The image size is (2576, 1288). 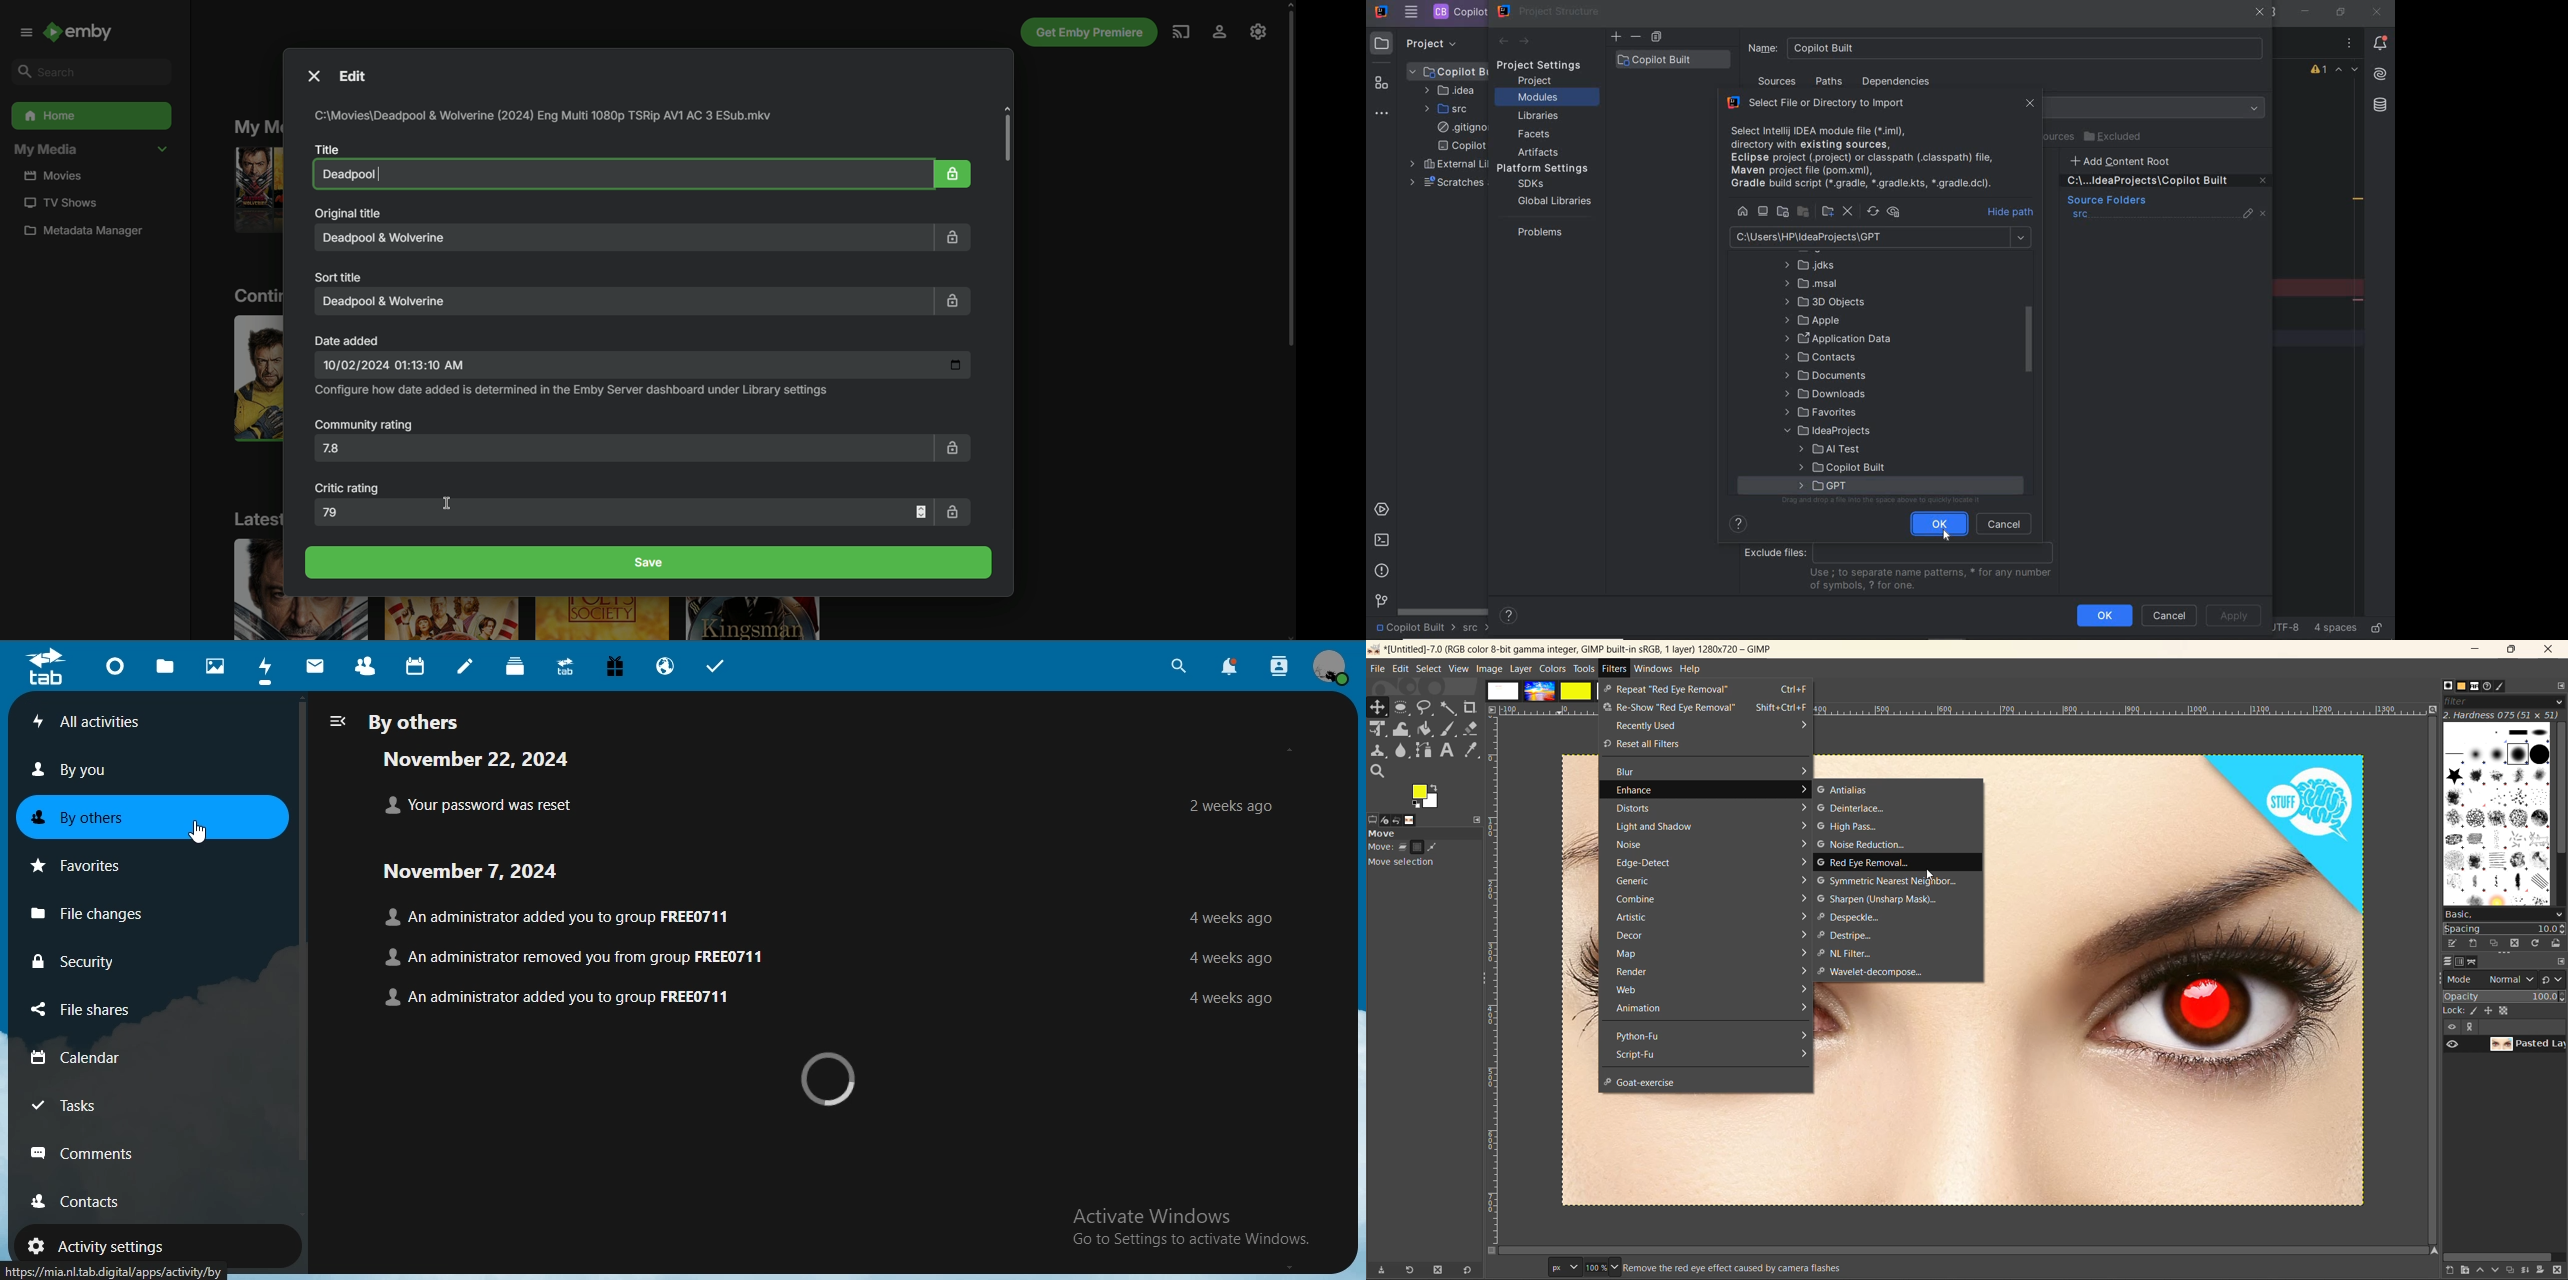 I want to click on notes, so click(x=470, y=666).